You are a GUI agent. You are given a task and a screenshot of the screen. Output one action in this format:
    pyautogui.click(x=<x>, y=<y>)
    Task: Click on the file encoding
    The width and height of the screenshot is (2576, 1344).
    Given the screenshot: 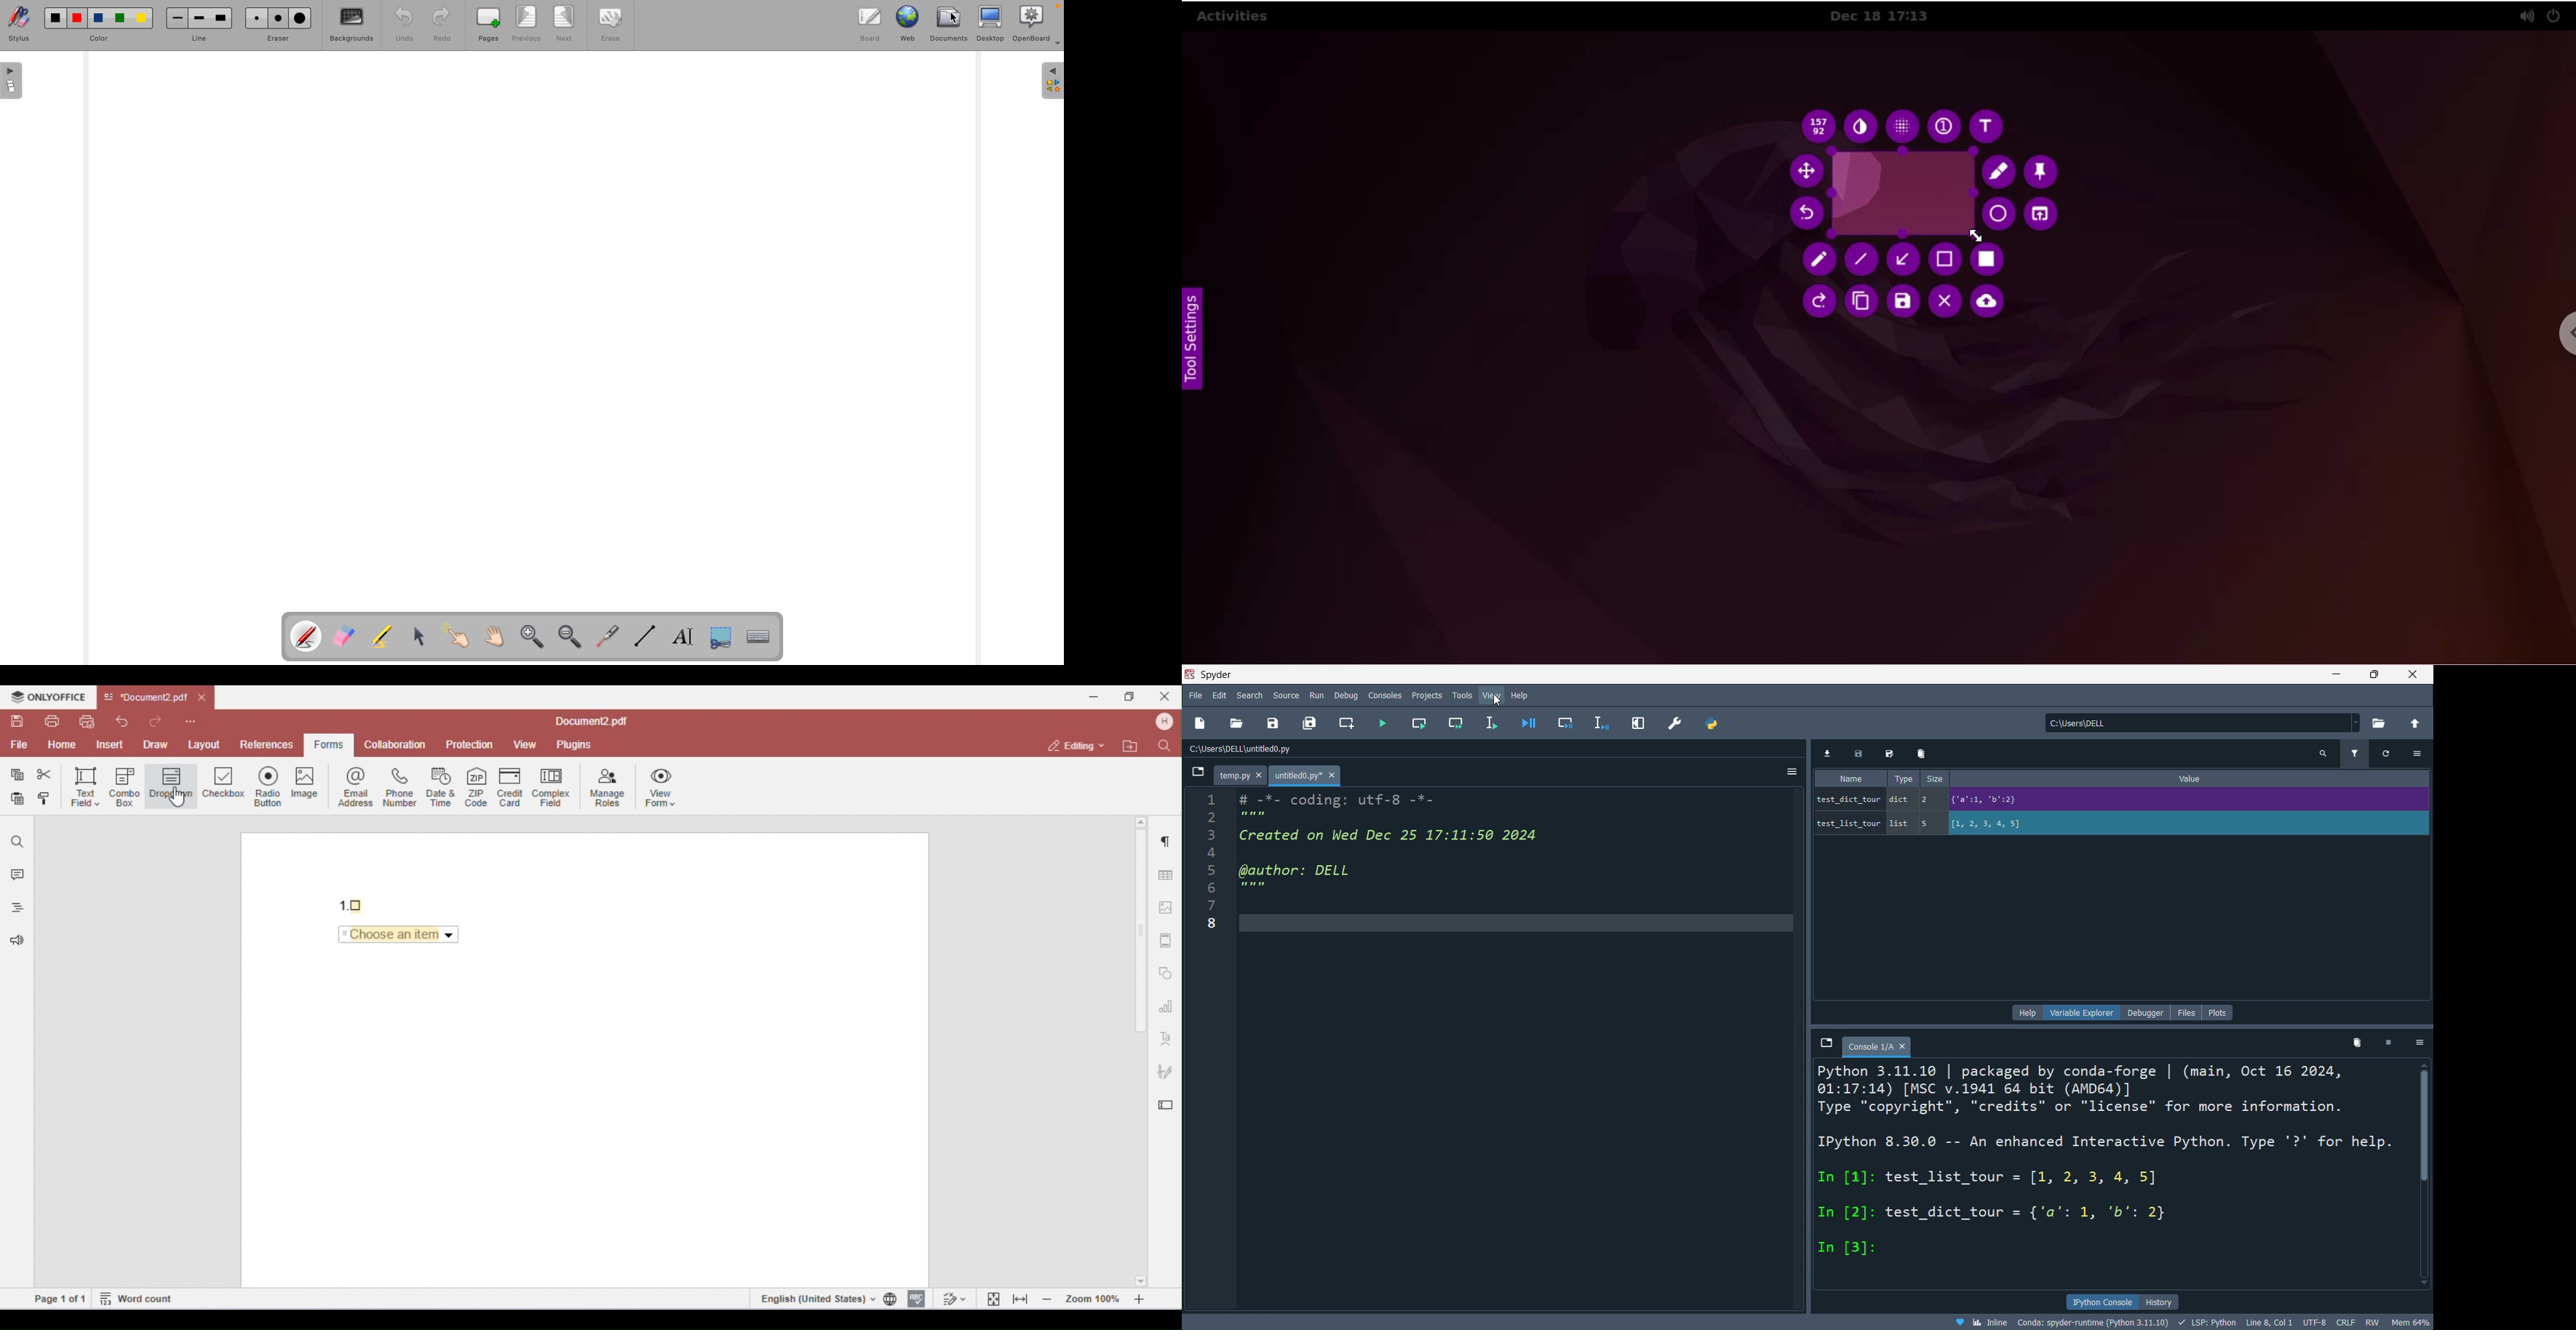 What is the action you would take?
    pyautogui.click(x=2314, y=1322)
    